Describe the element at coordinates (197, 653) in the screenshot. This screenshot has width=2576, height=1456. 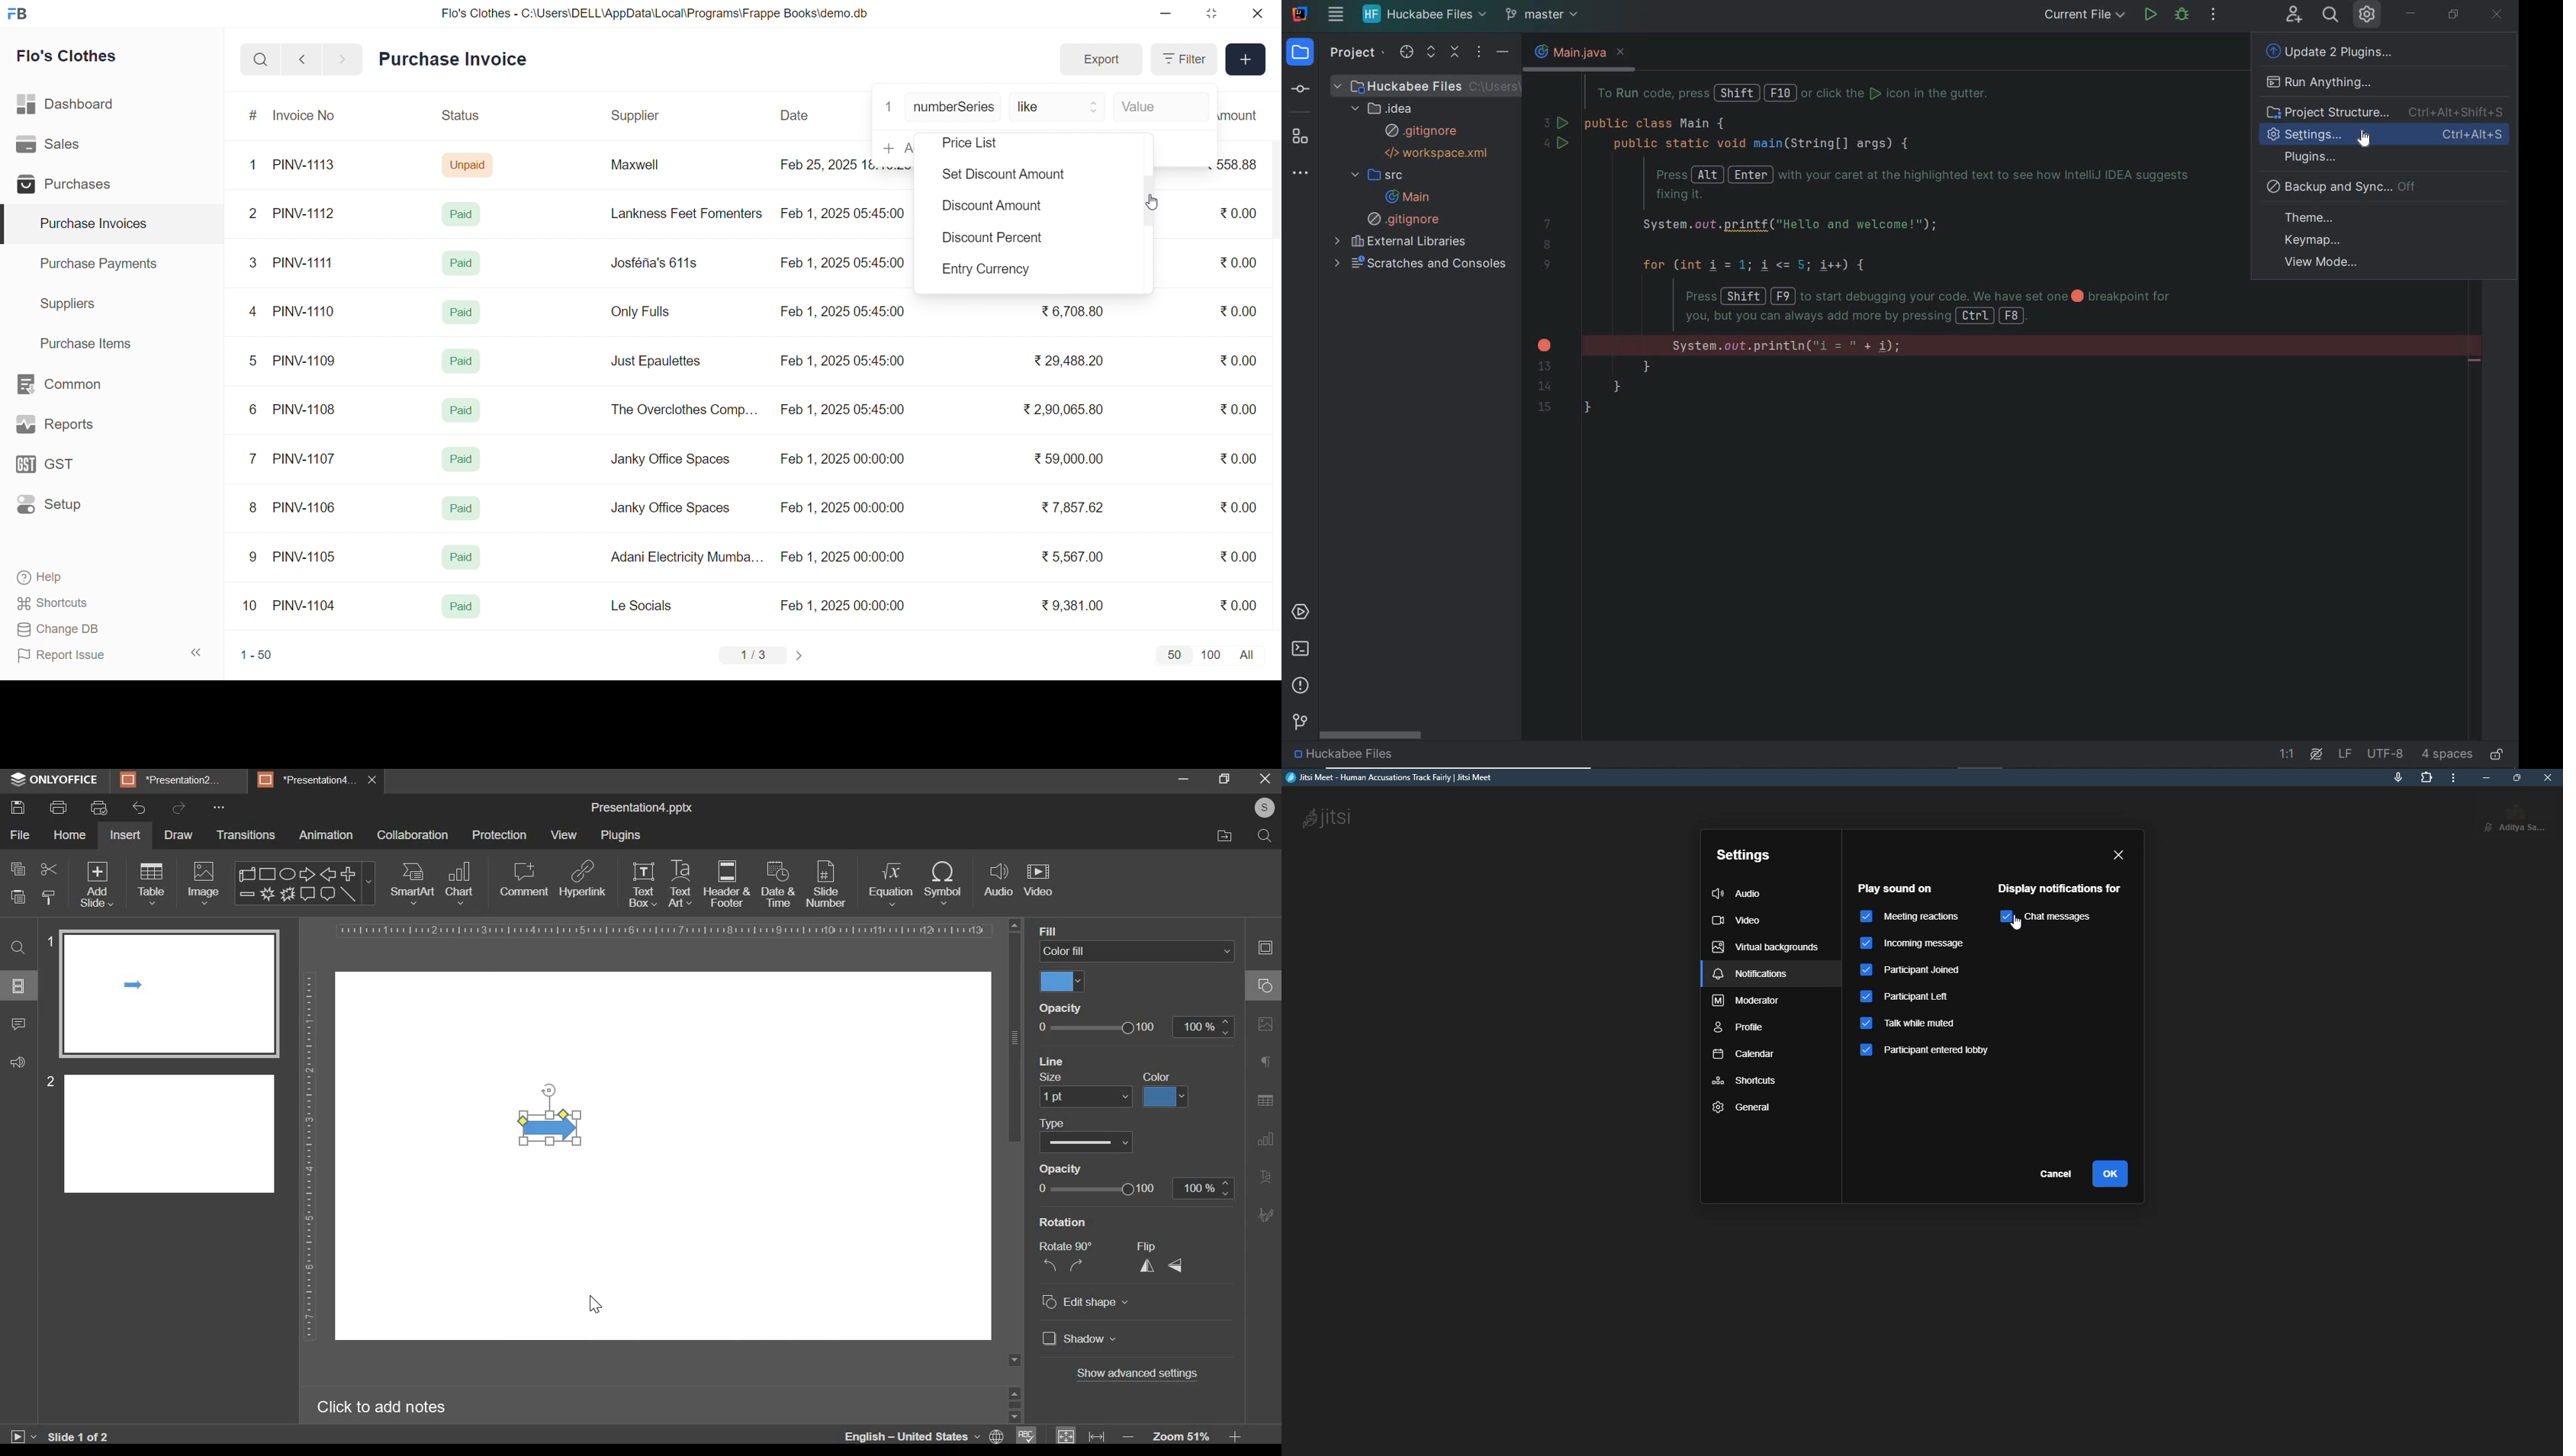
I see `collapse sidebar` at that location.